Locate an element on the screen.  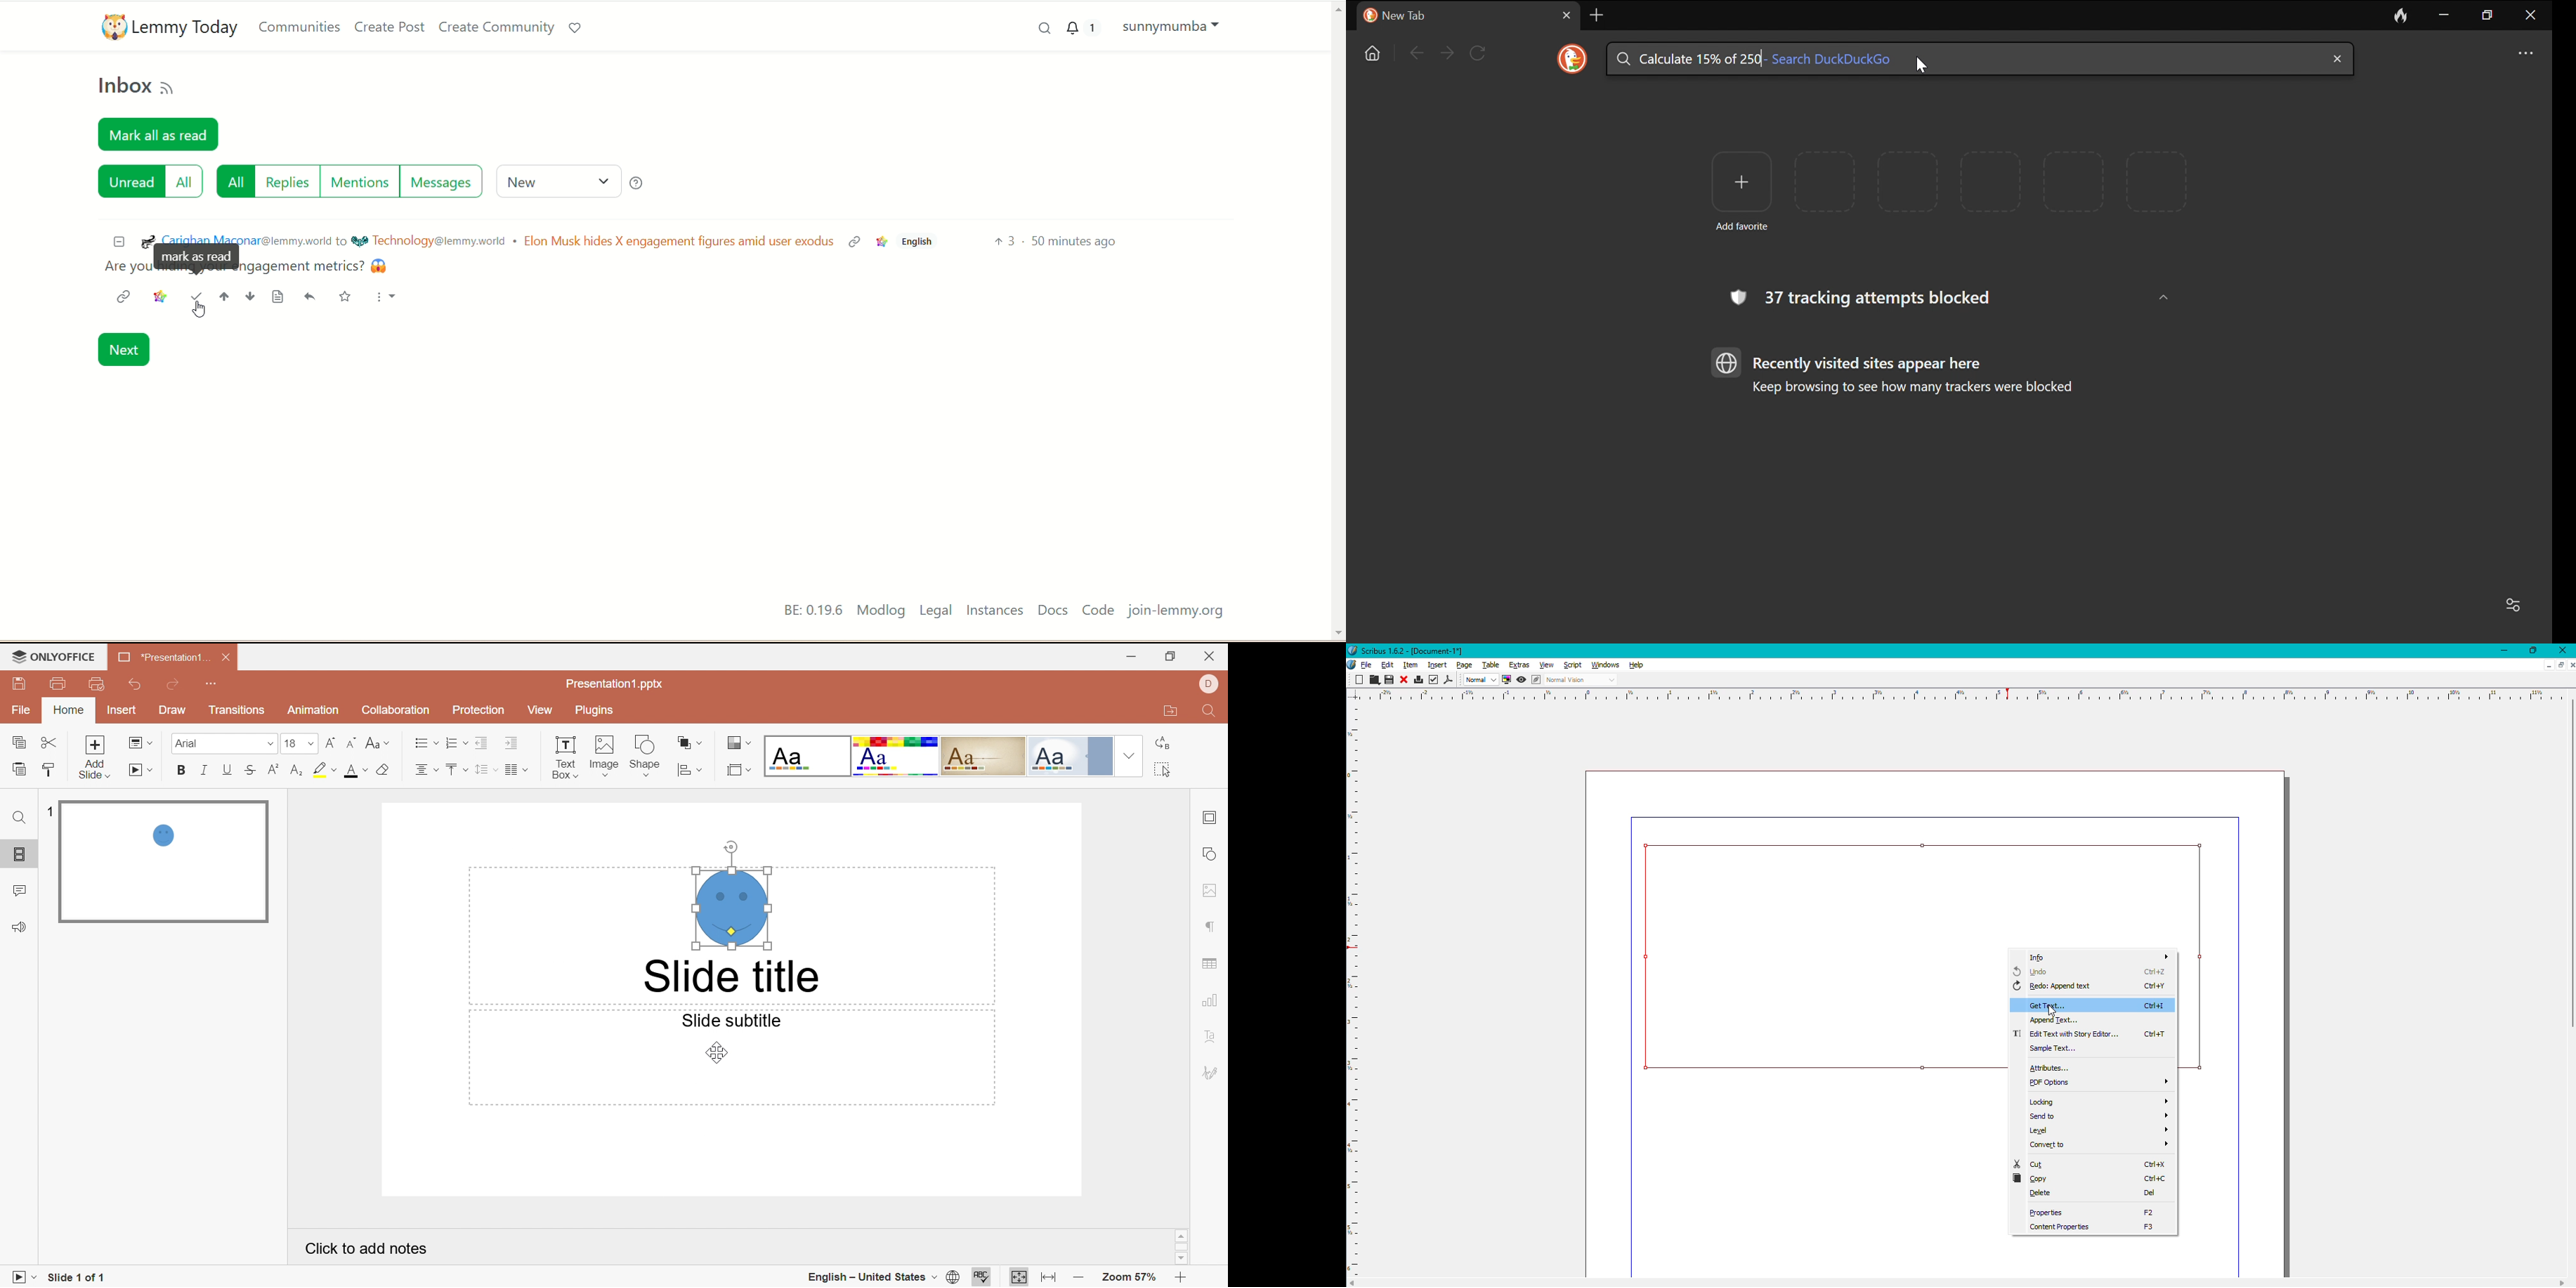
Zoom out is located at coordinates (1079, 1278).